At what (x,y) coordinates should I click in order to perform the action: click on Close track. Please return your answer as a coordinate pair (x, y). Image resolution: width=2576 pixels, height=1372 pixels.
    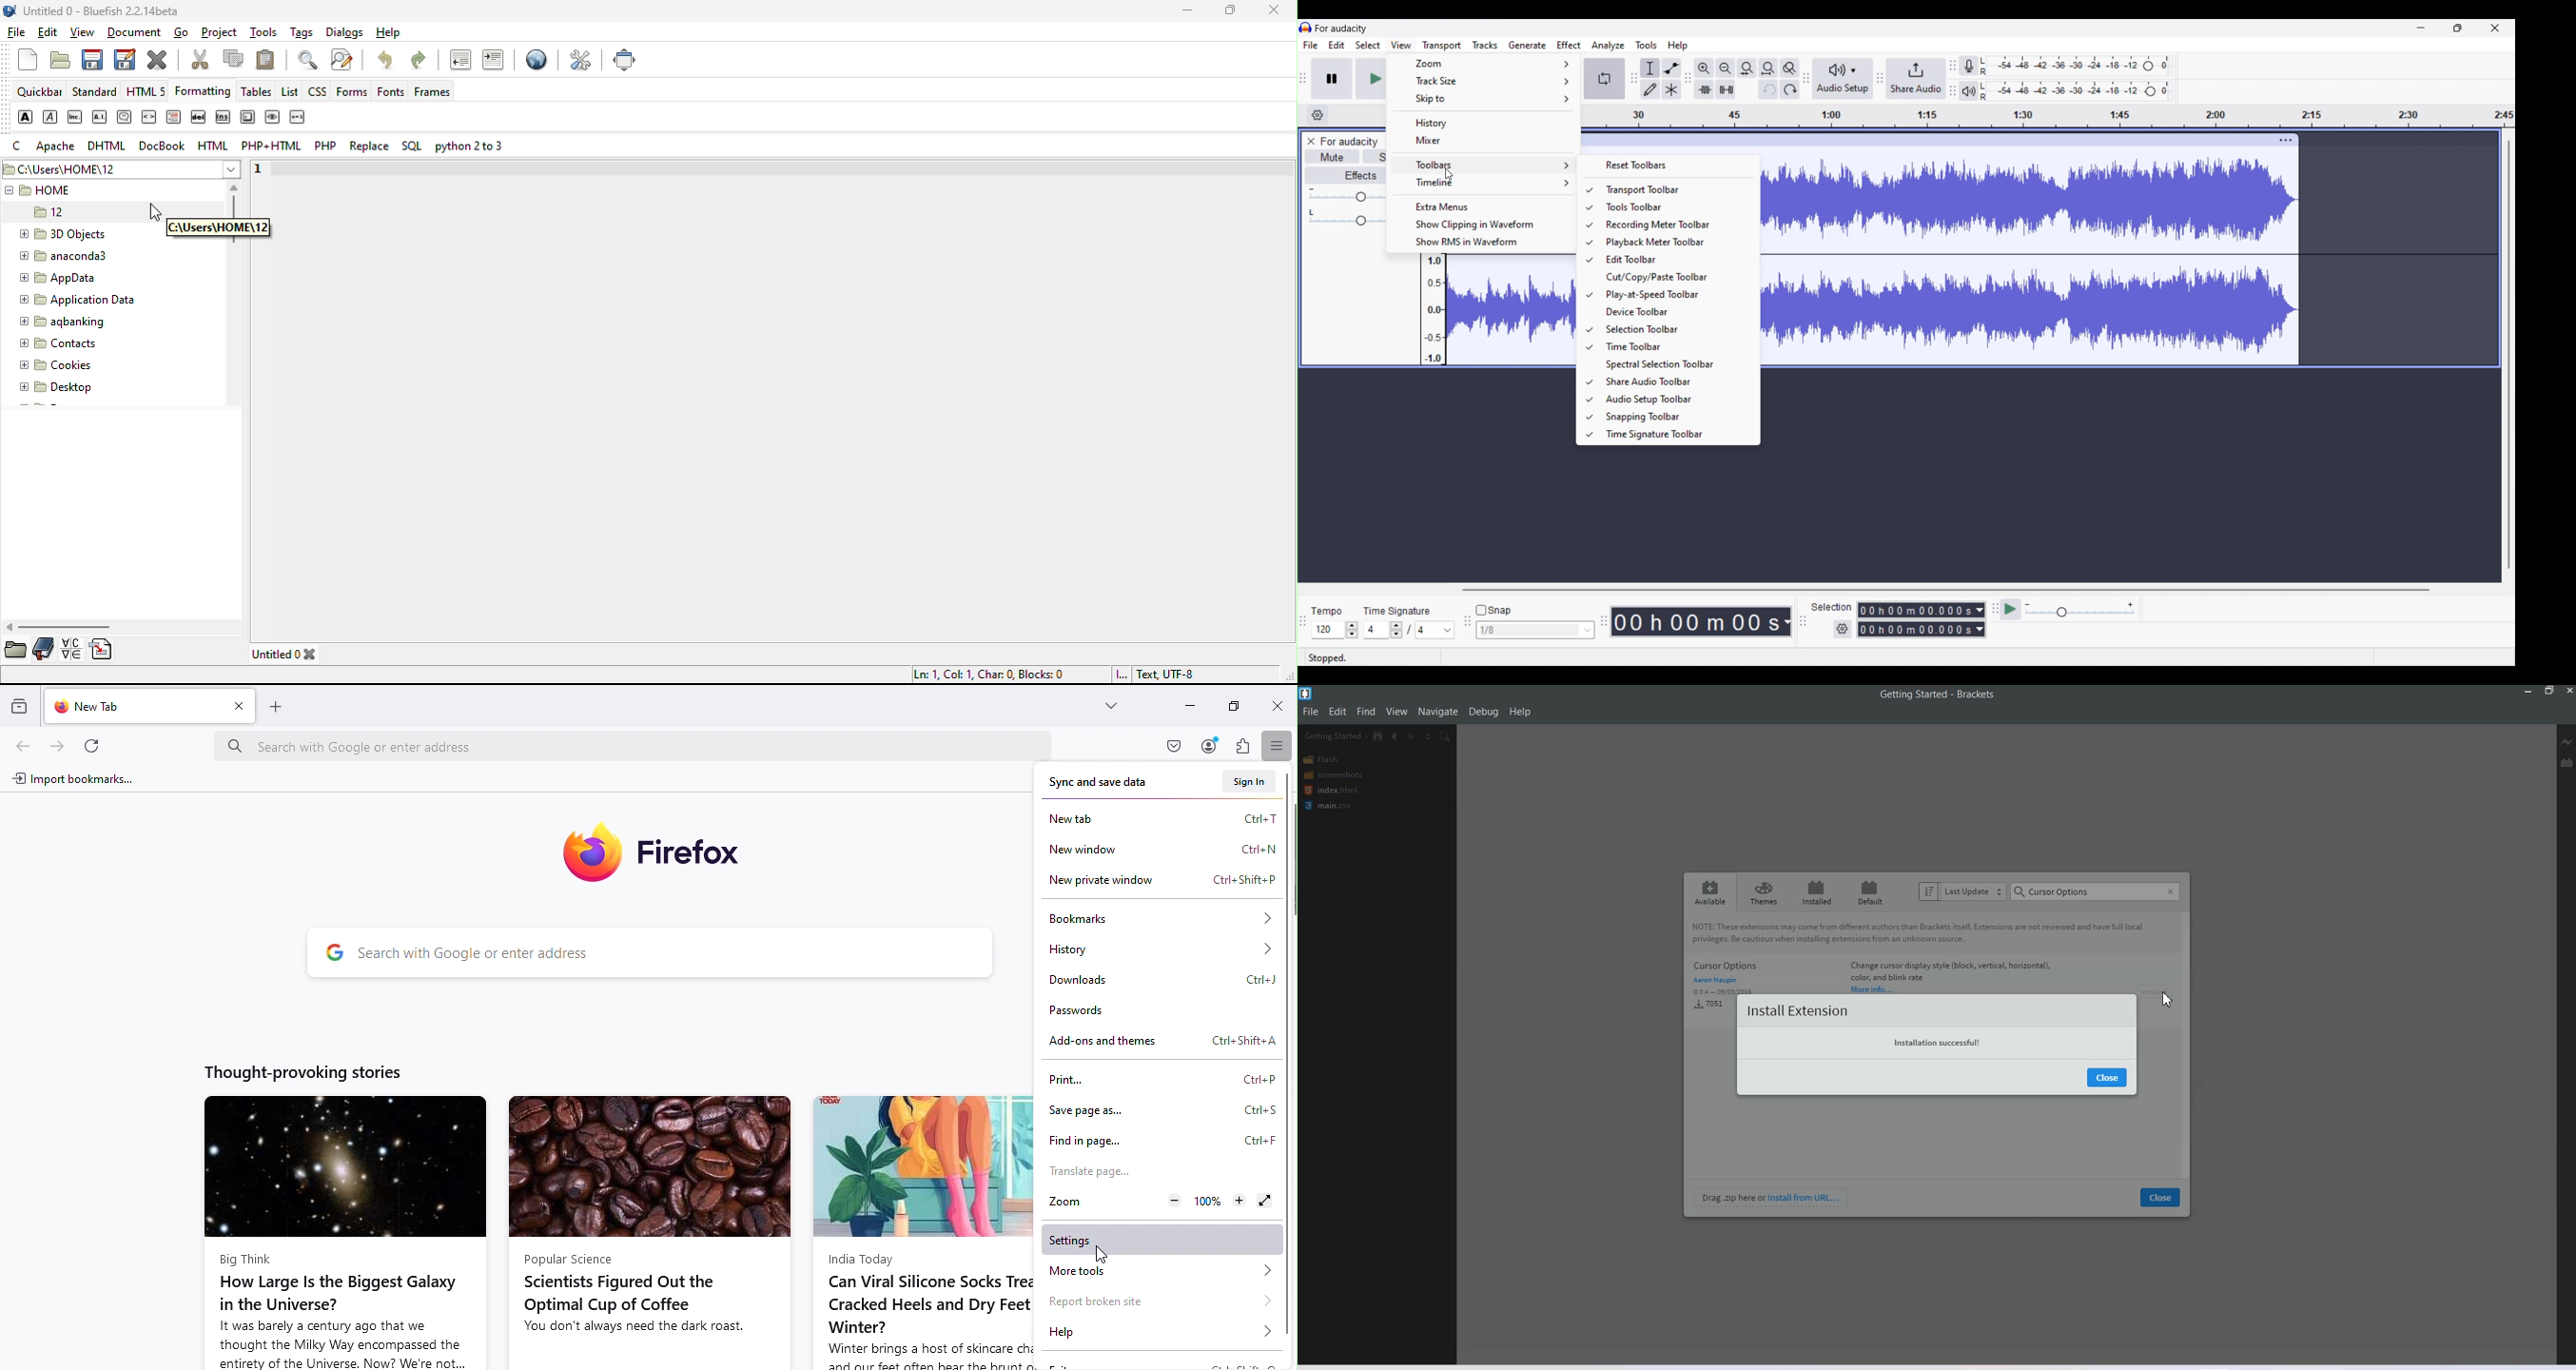
    Looking at the image, I should click on (1311, 141).